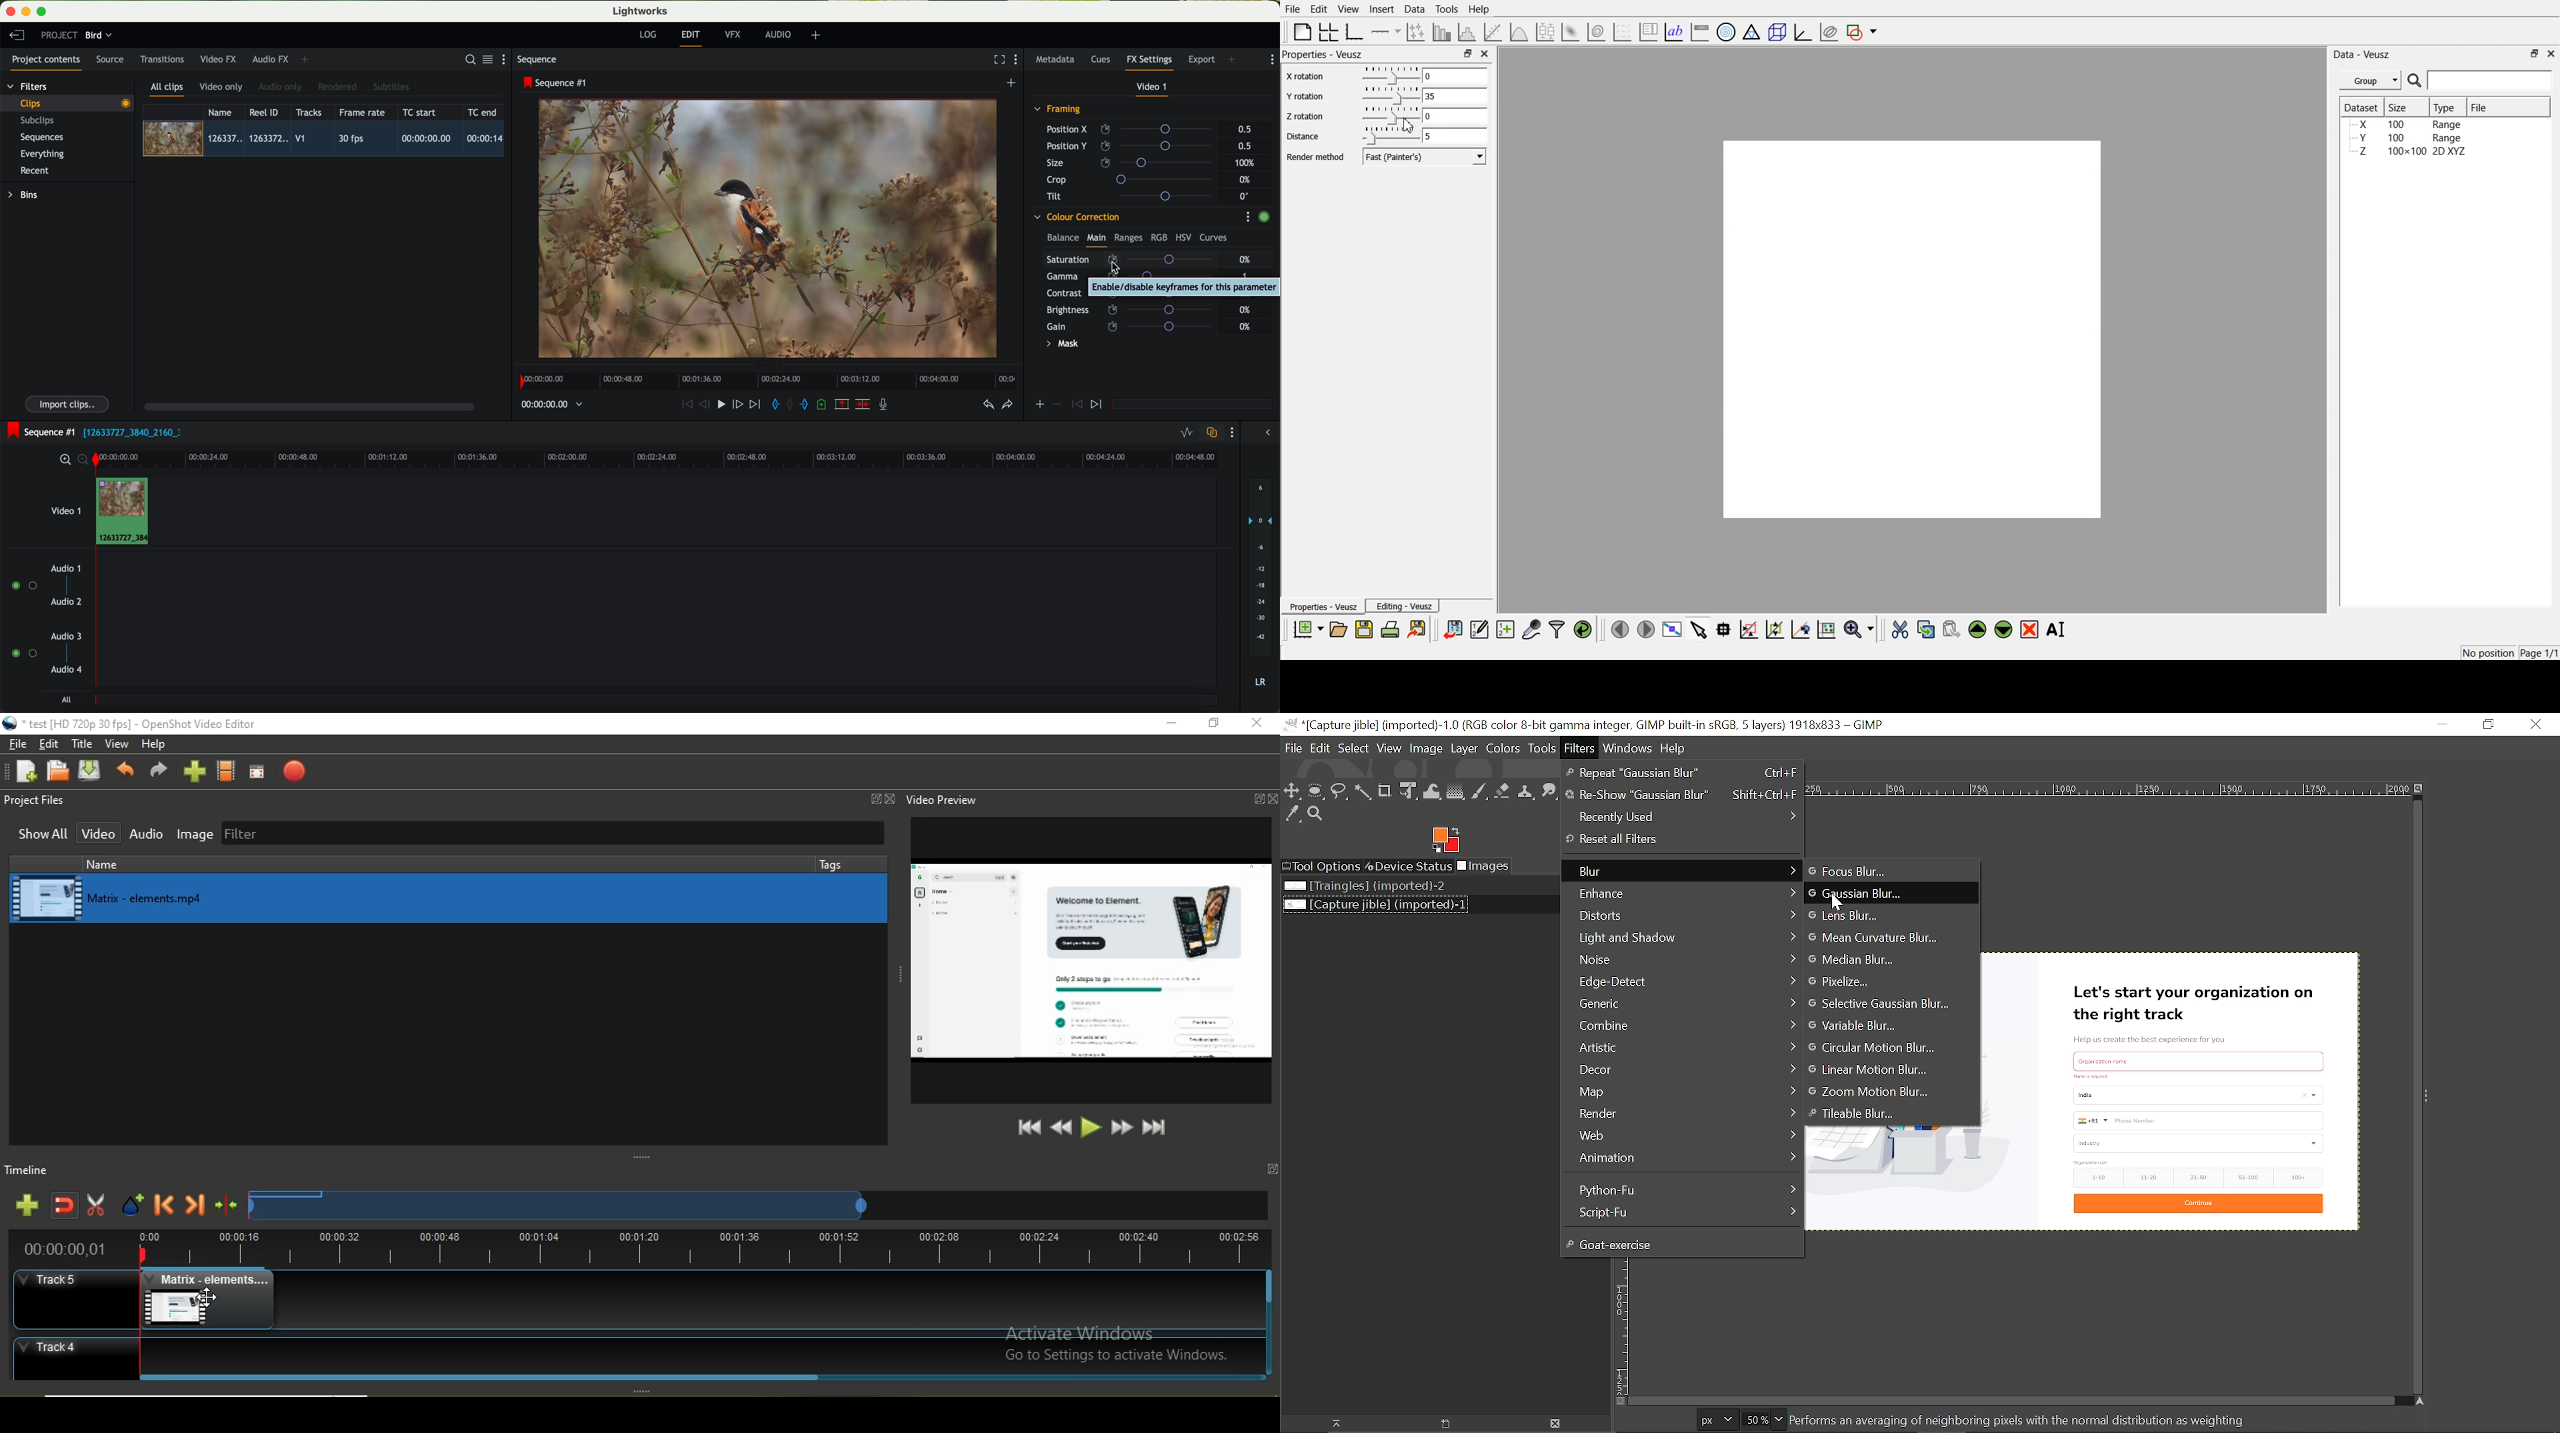 This screenshot has width=2576, height=1456. What do you see at coordinates (1426, 750) in the screenshot?
I see `Image` at bounding box center [1426, 750].